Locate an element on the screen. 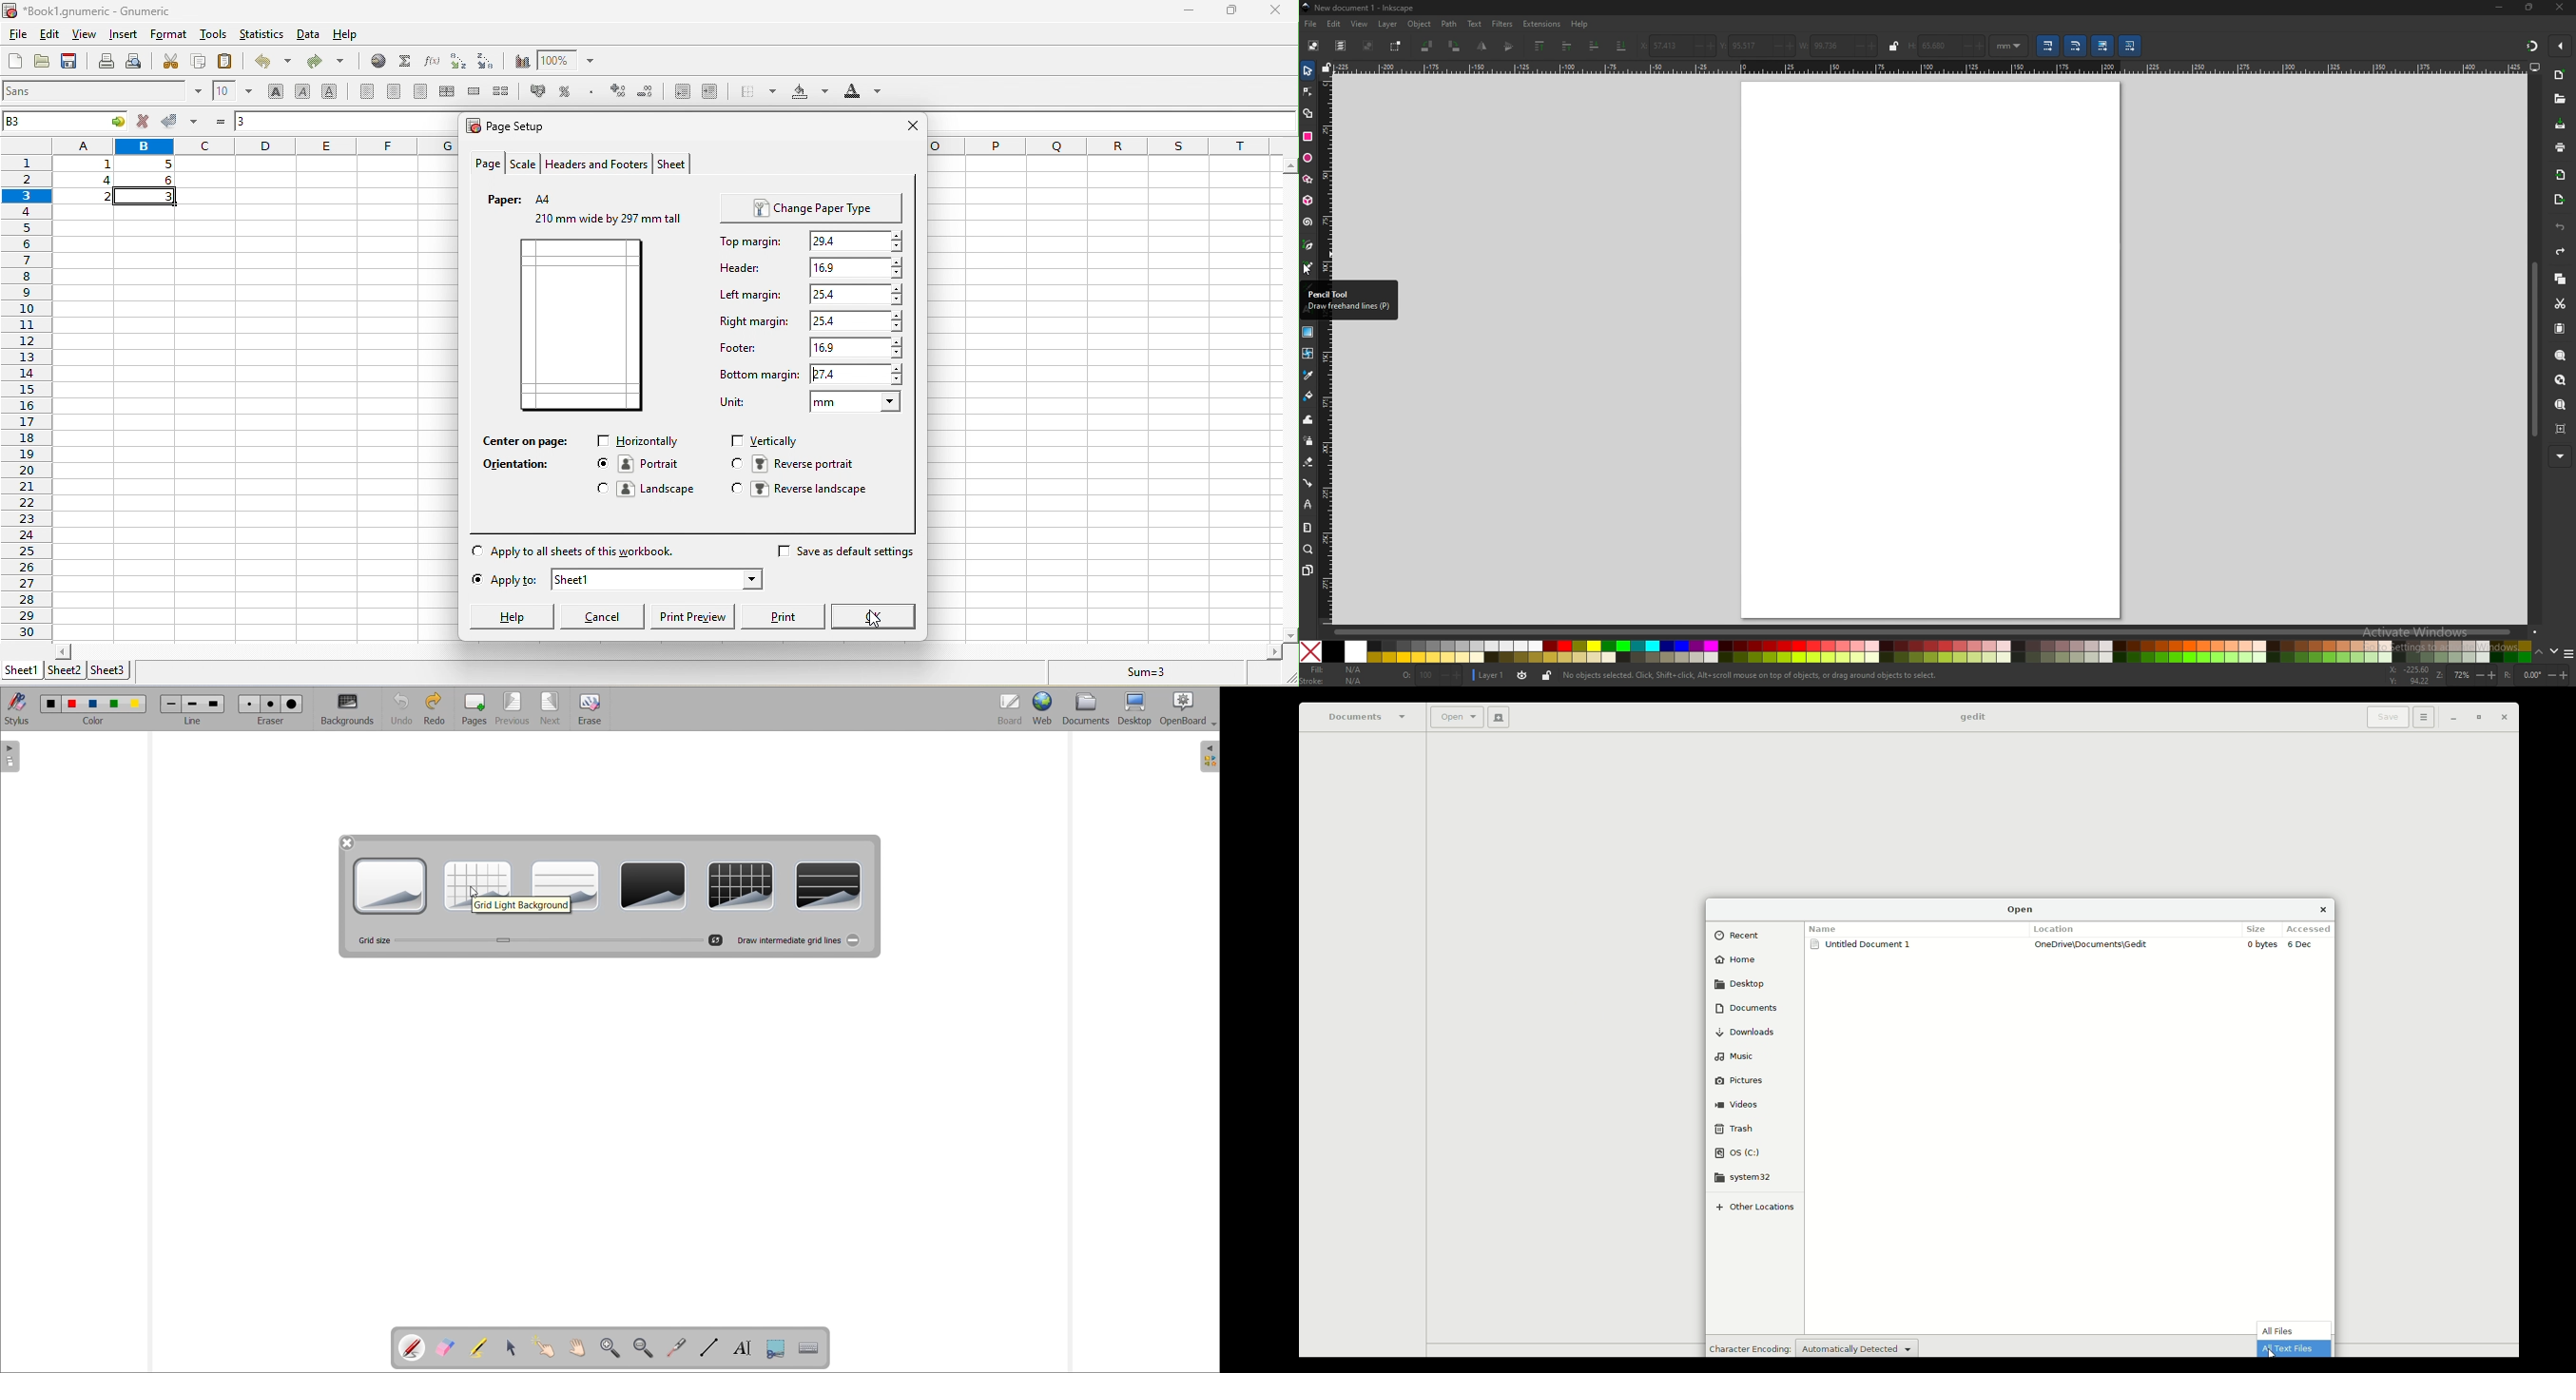 This screenshot has height=1400, width=2576. help is located at coordinates (512, 617).